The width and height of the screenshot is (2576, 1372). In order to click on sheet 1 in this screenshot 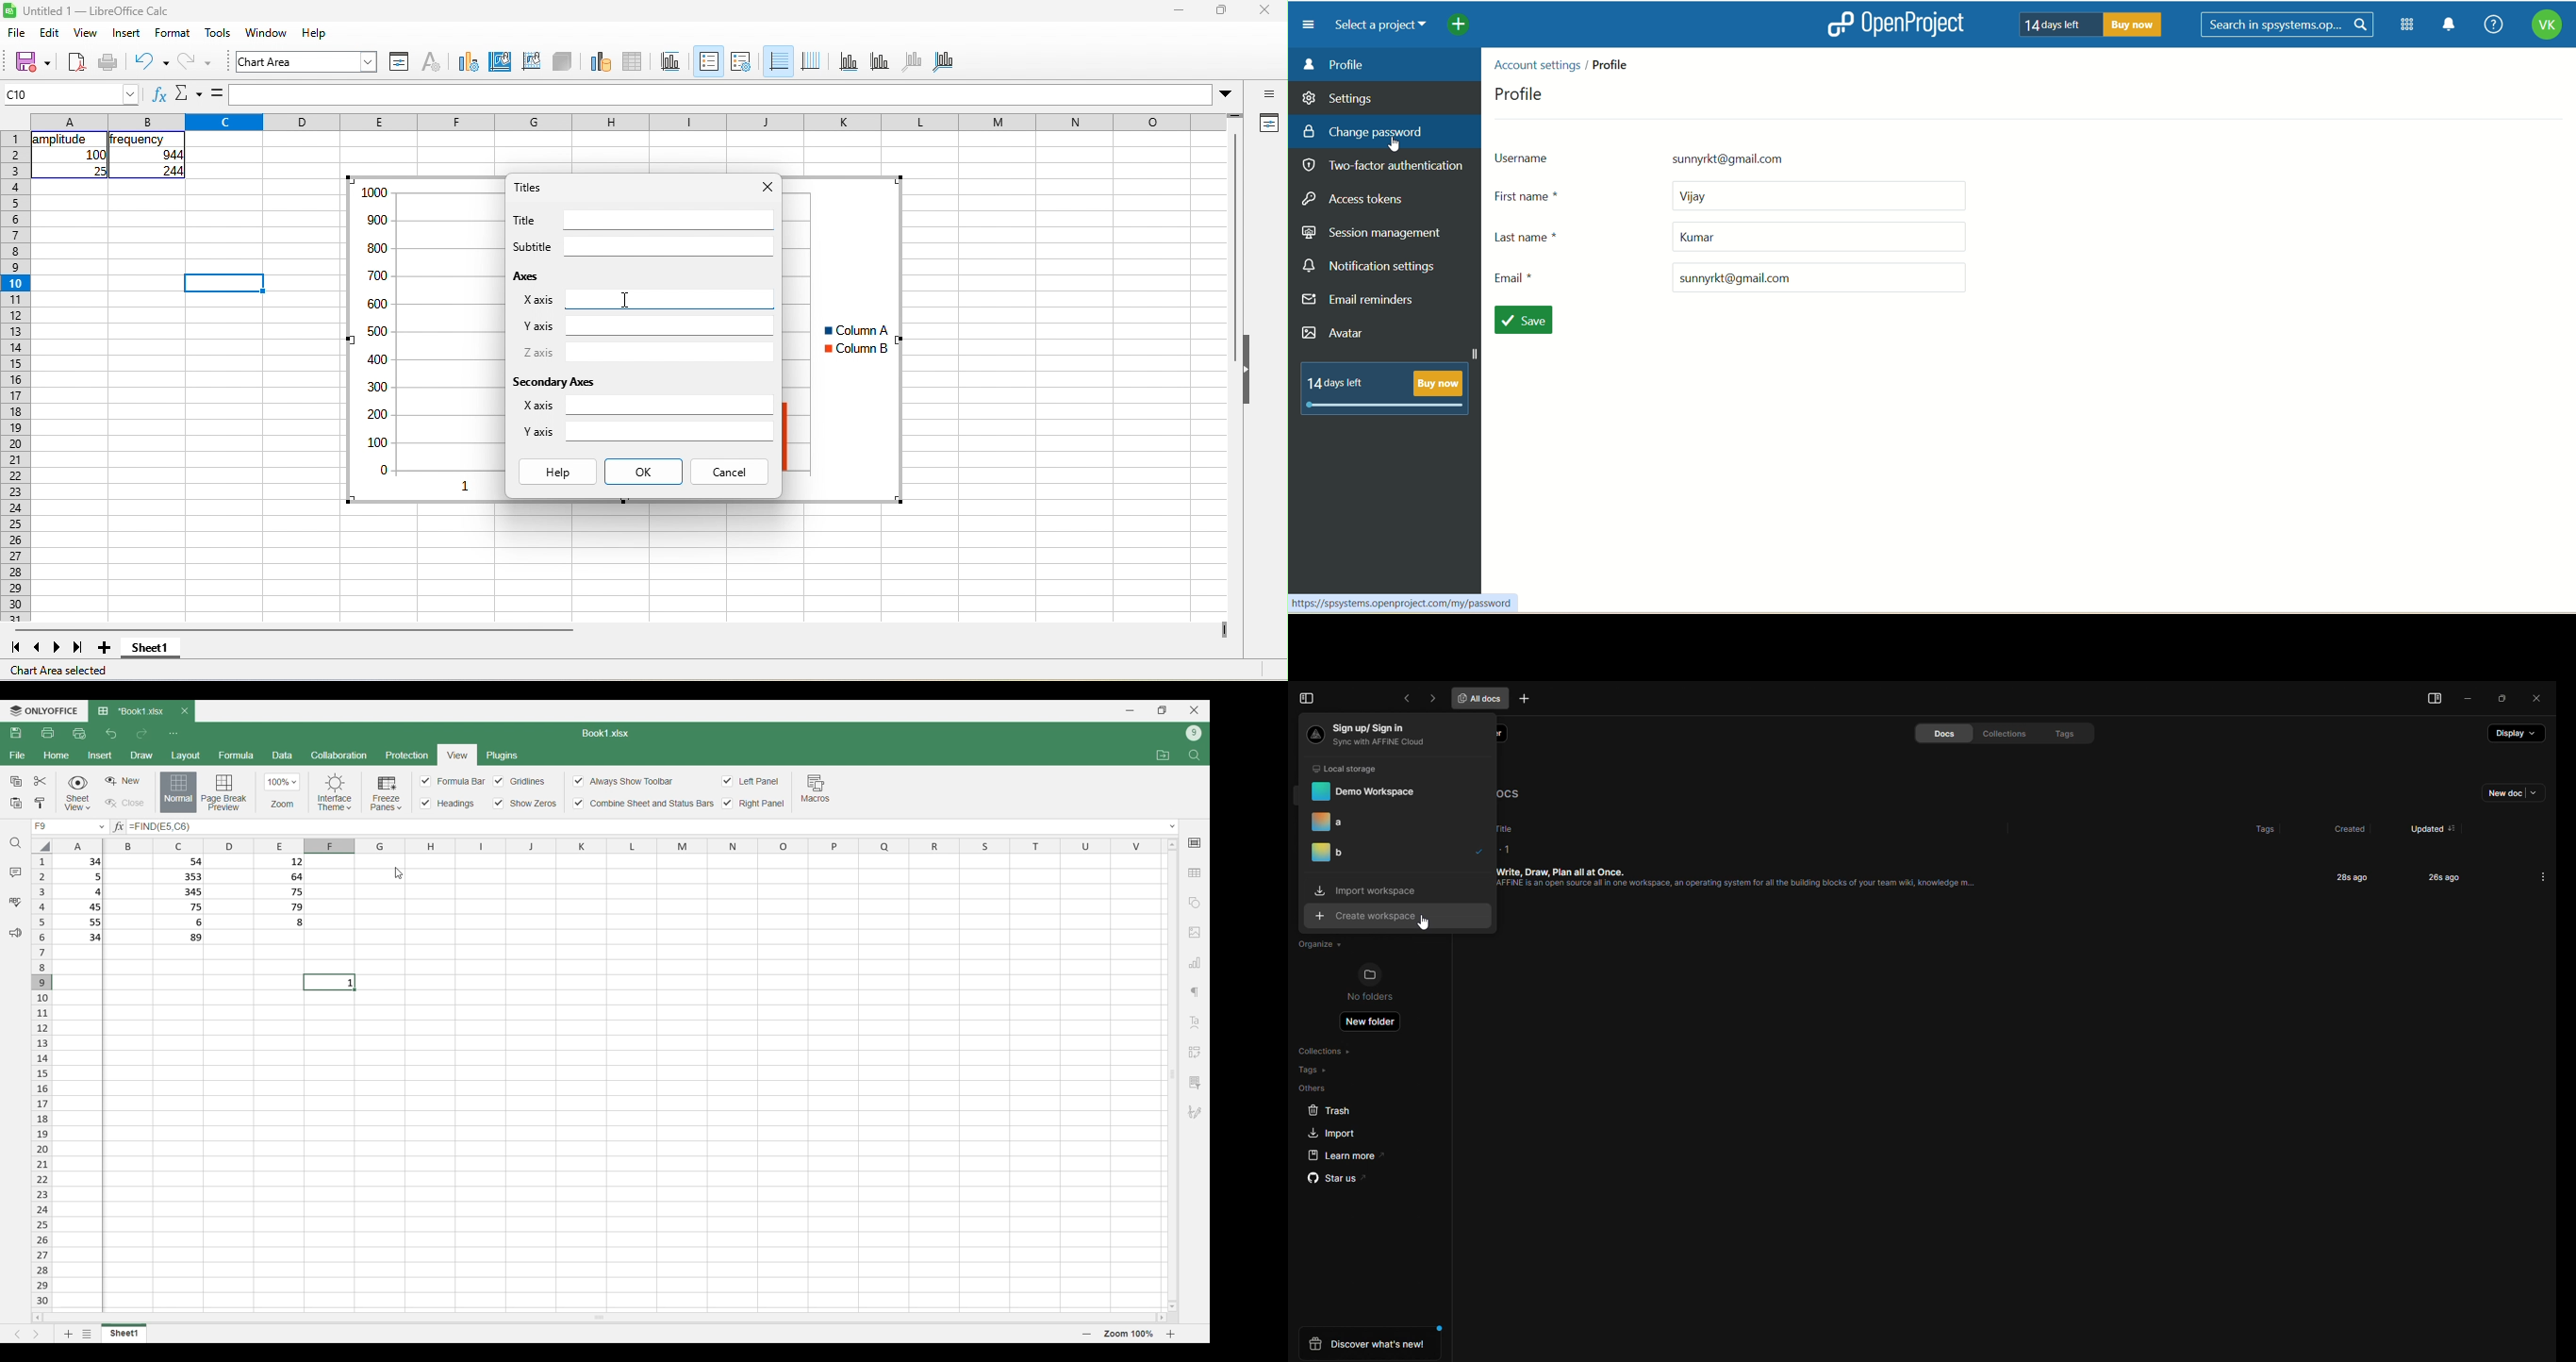, I will do `click(151, 648)`.